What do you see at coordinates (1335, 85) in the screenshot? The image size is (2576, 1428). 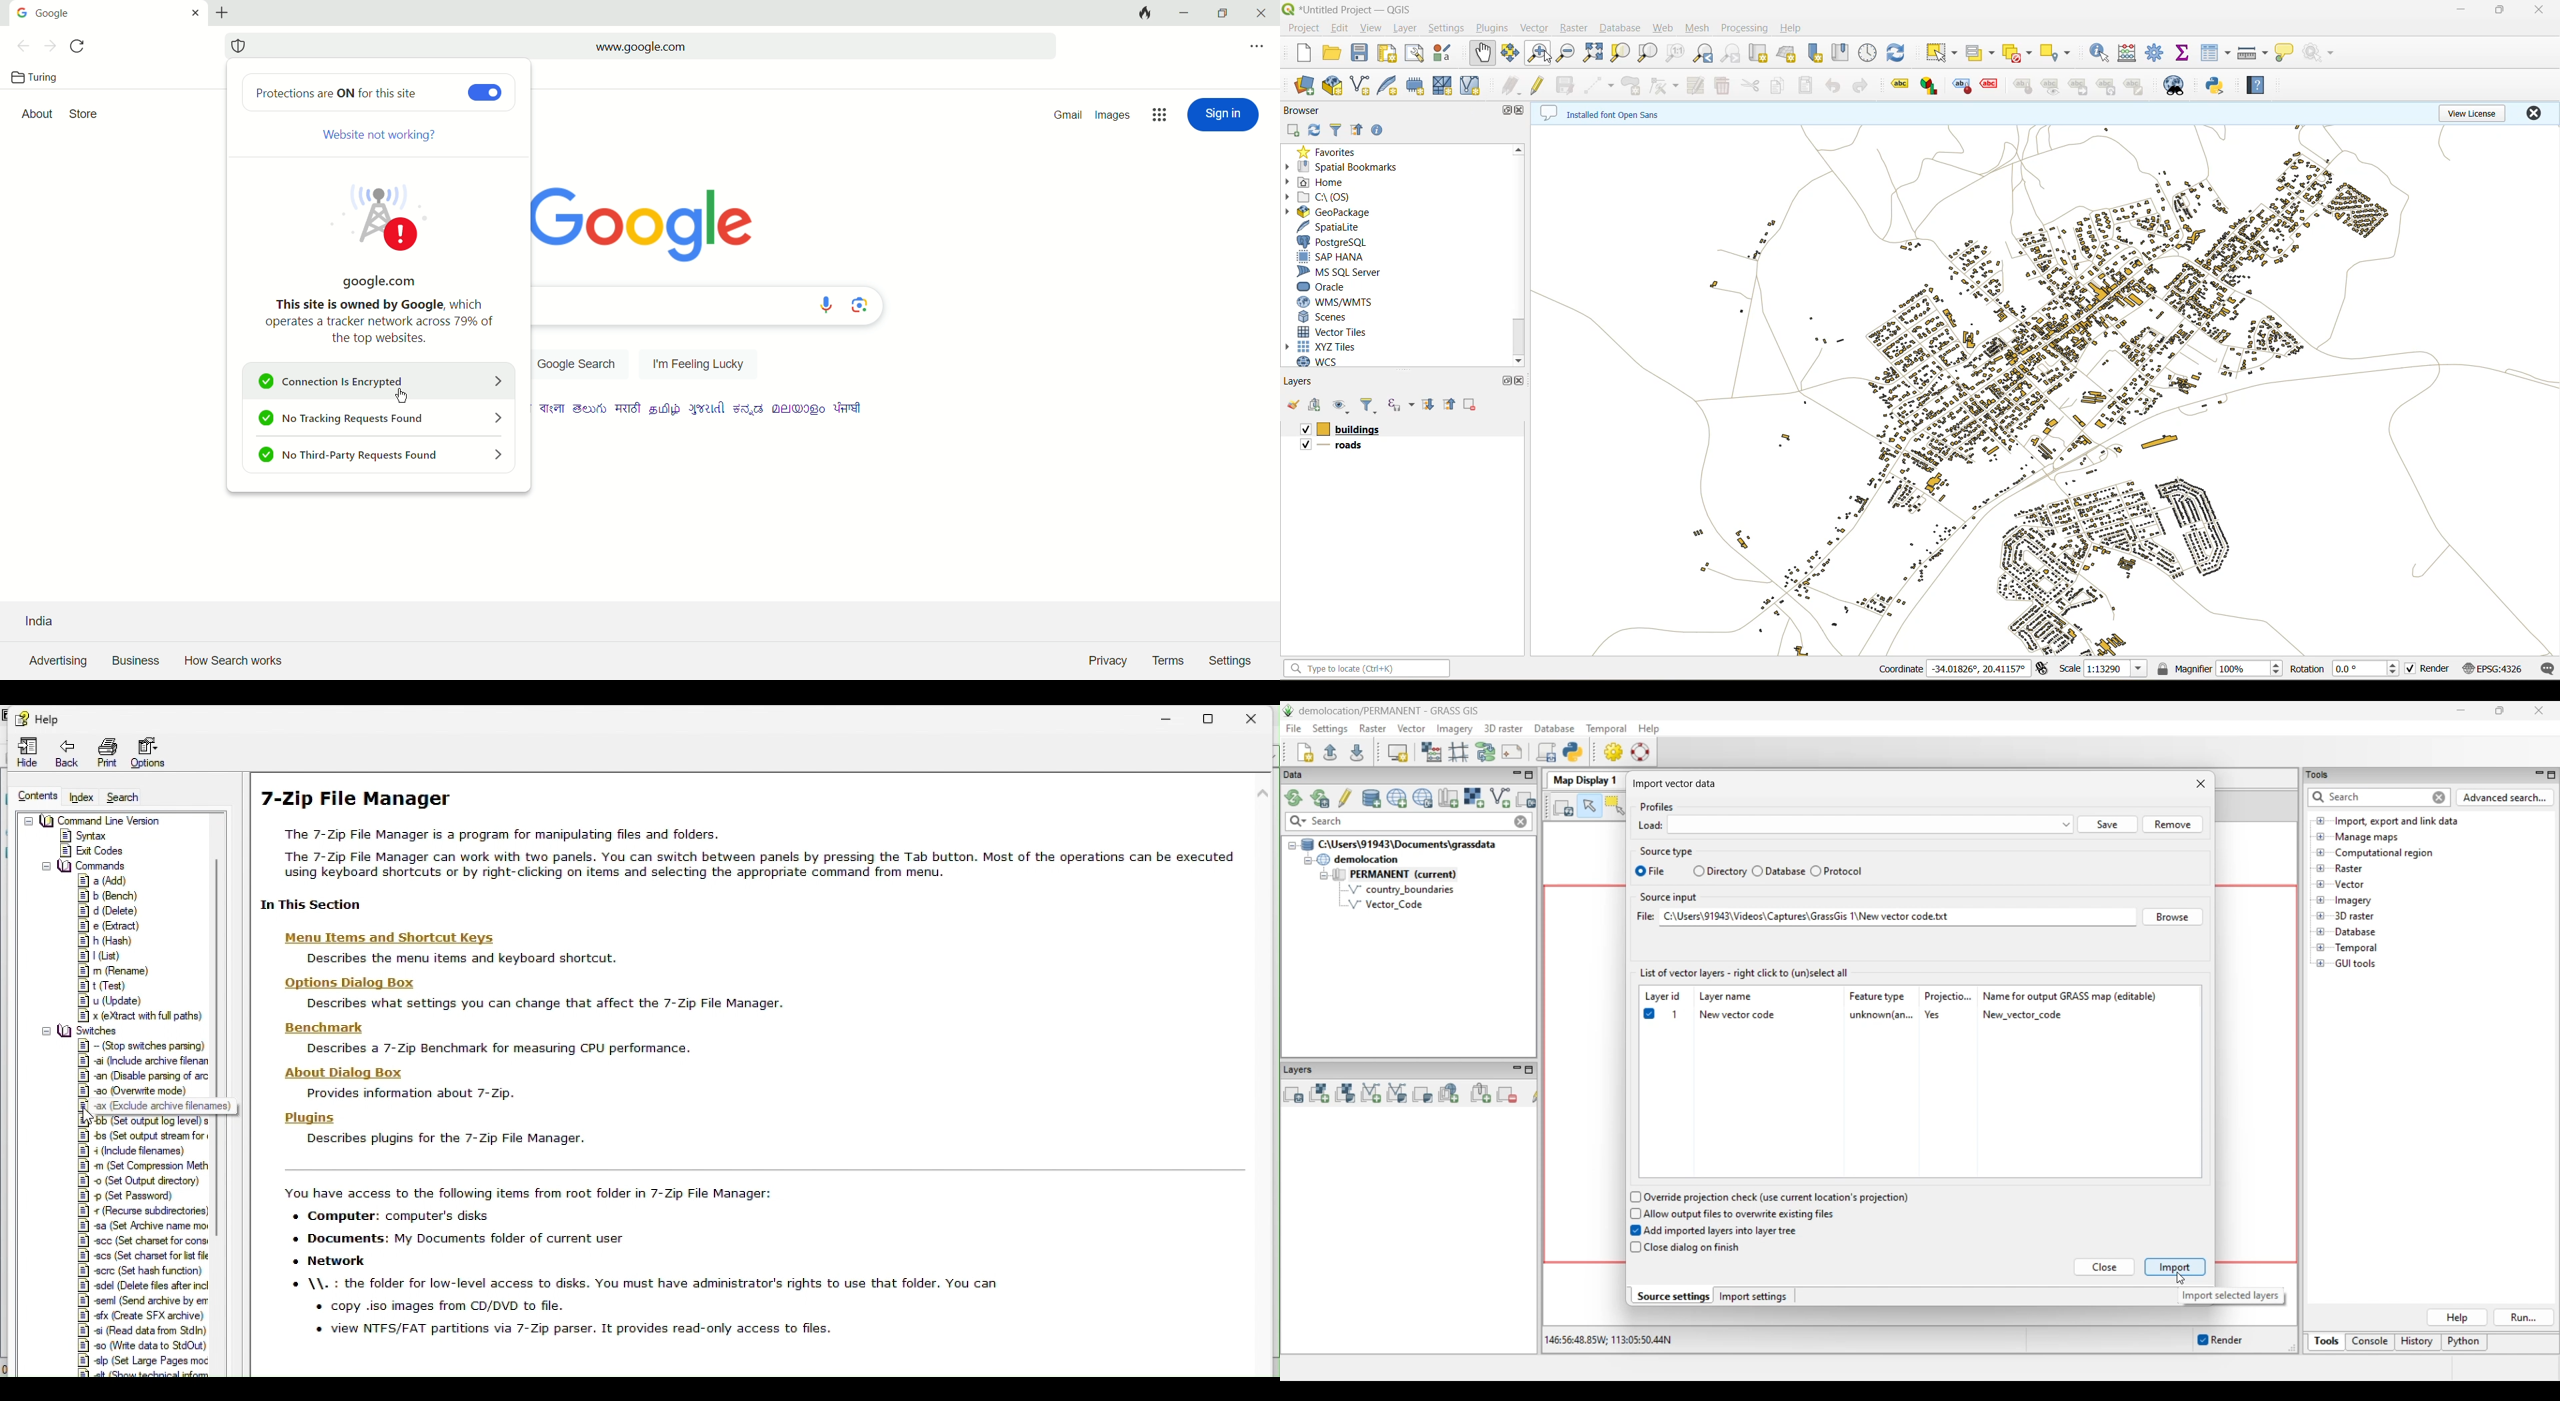 I see `new geopackage layer` at bounding box center [1335, 85].